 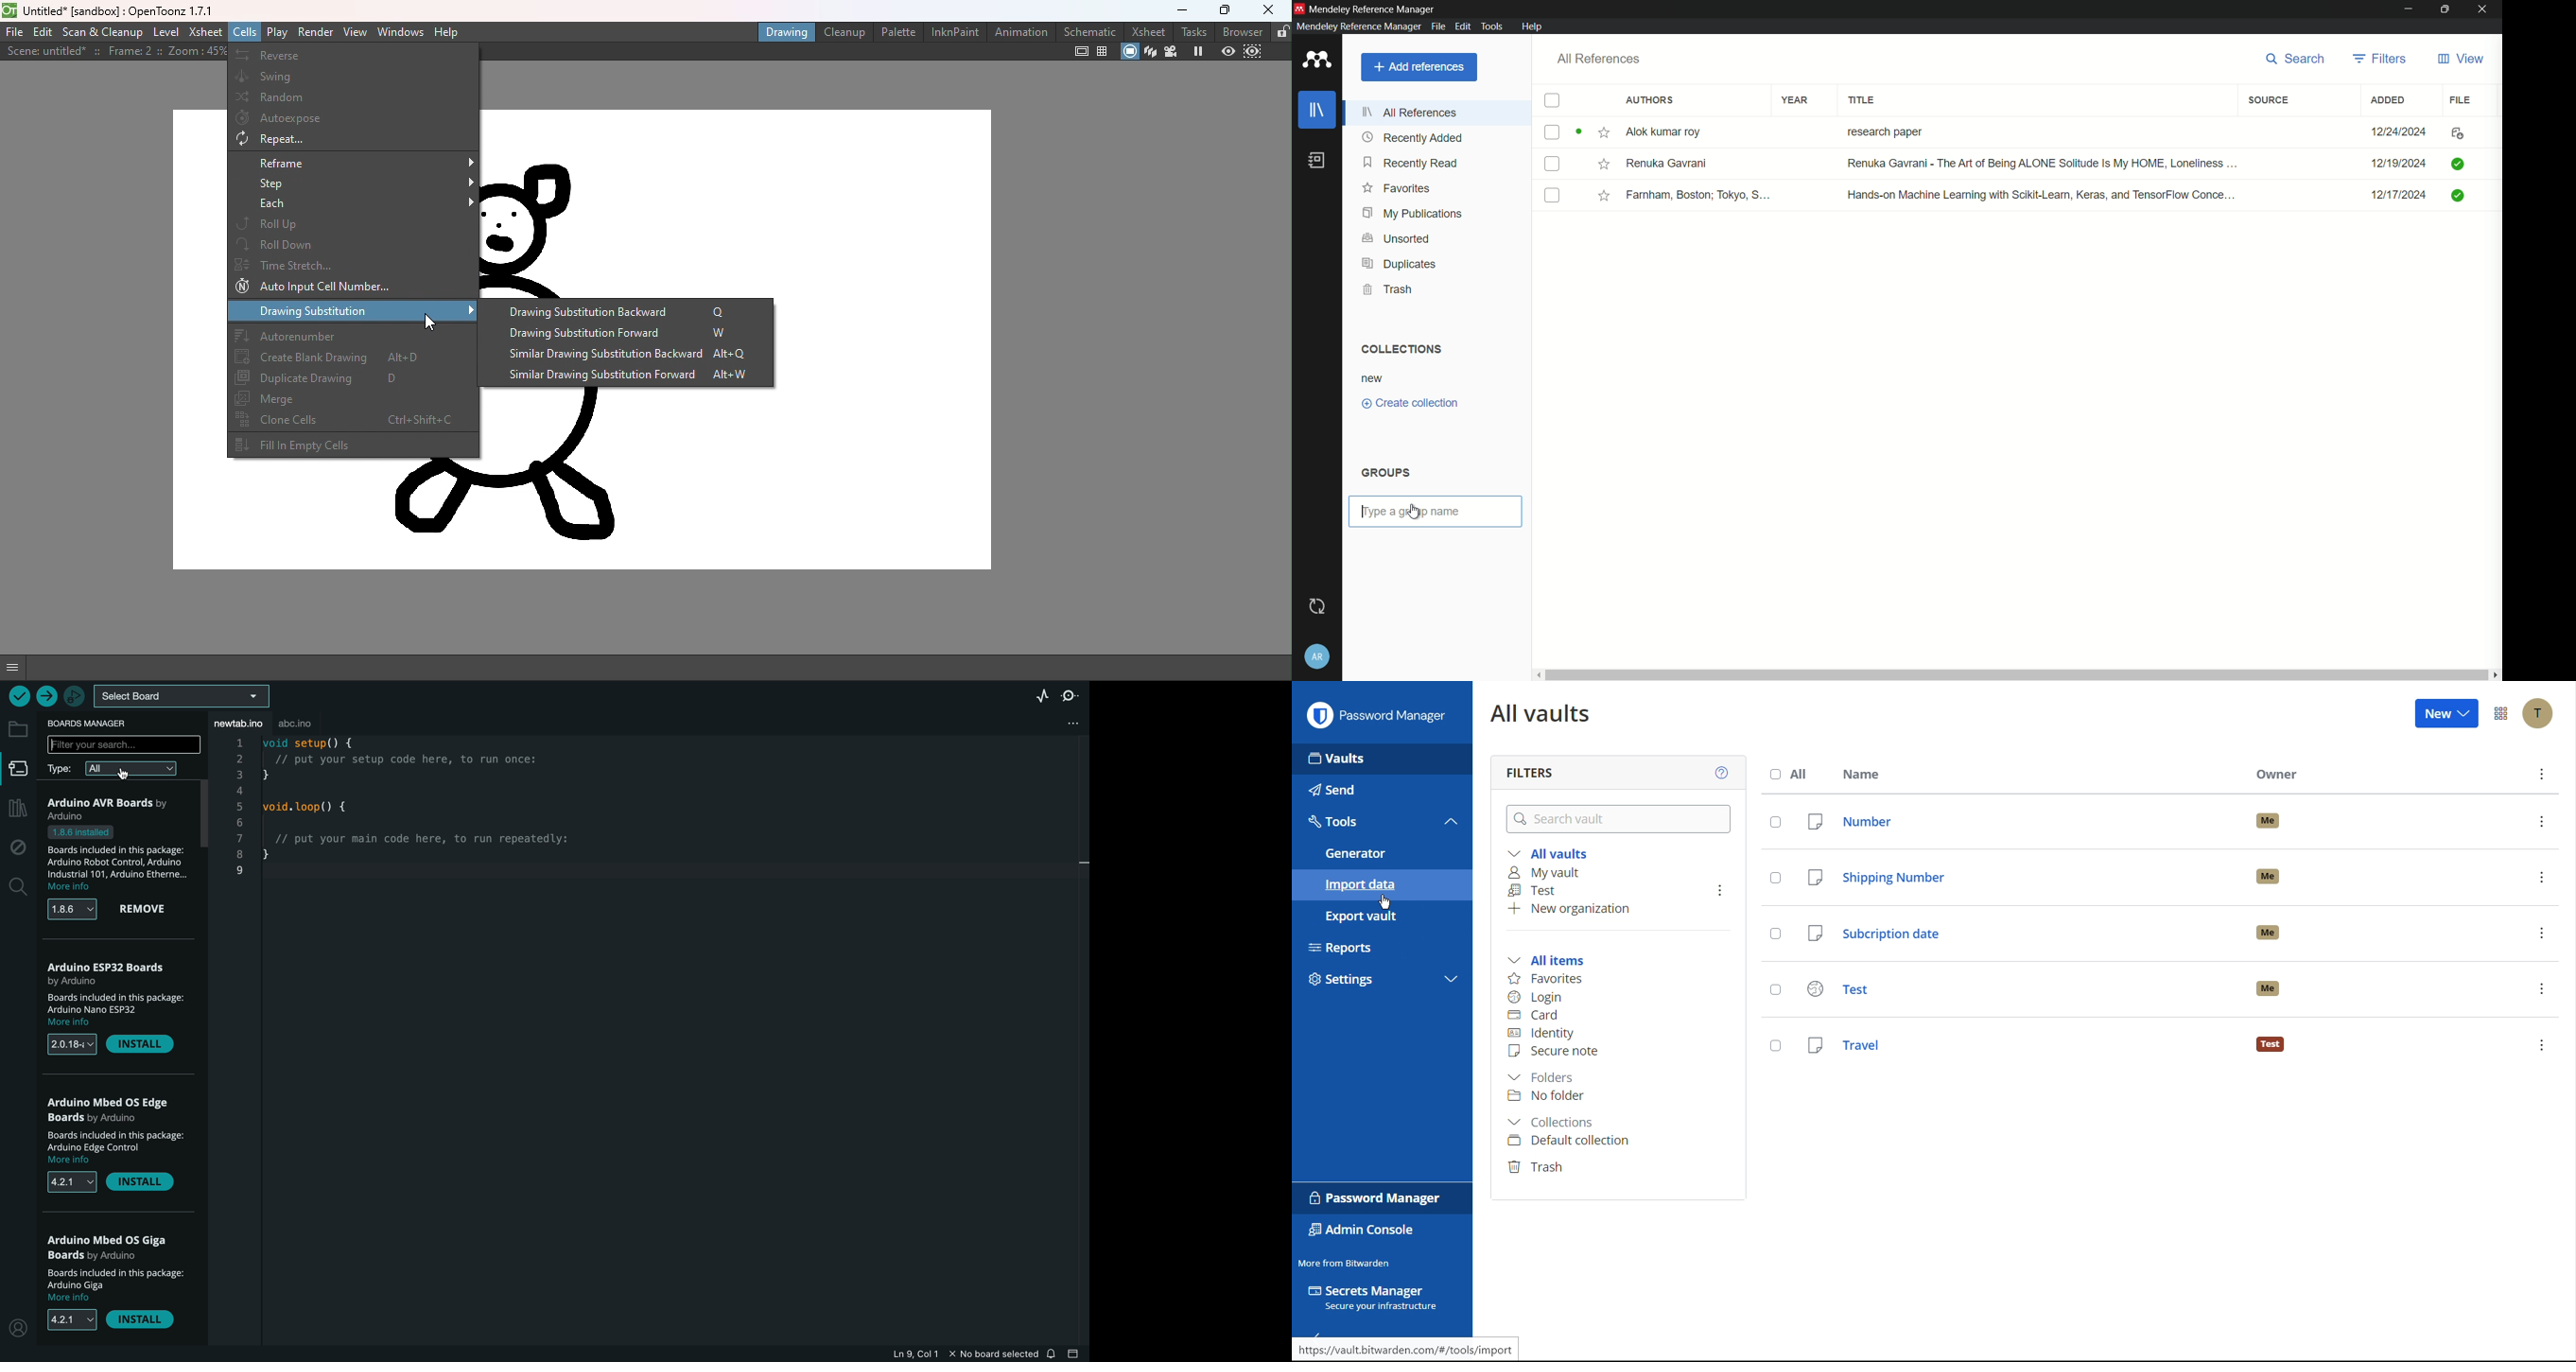 I want to click on file settings, so click(x=1060, y=724).